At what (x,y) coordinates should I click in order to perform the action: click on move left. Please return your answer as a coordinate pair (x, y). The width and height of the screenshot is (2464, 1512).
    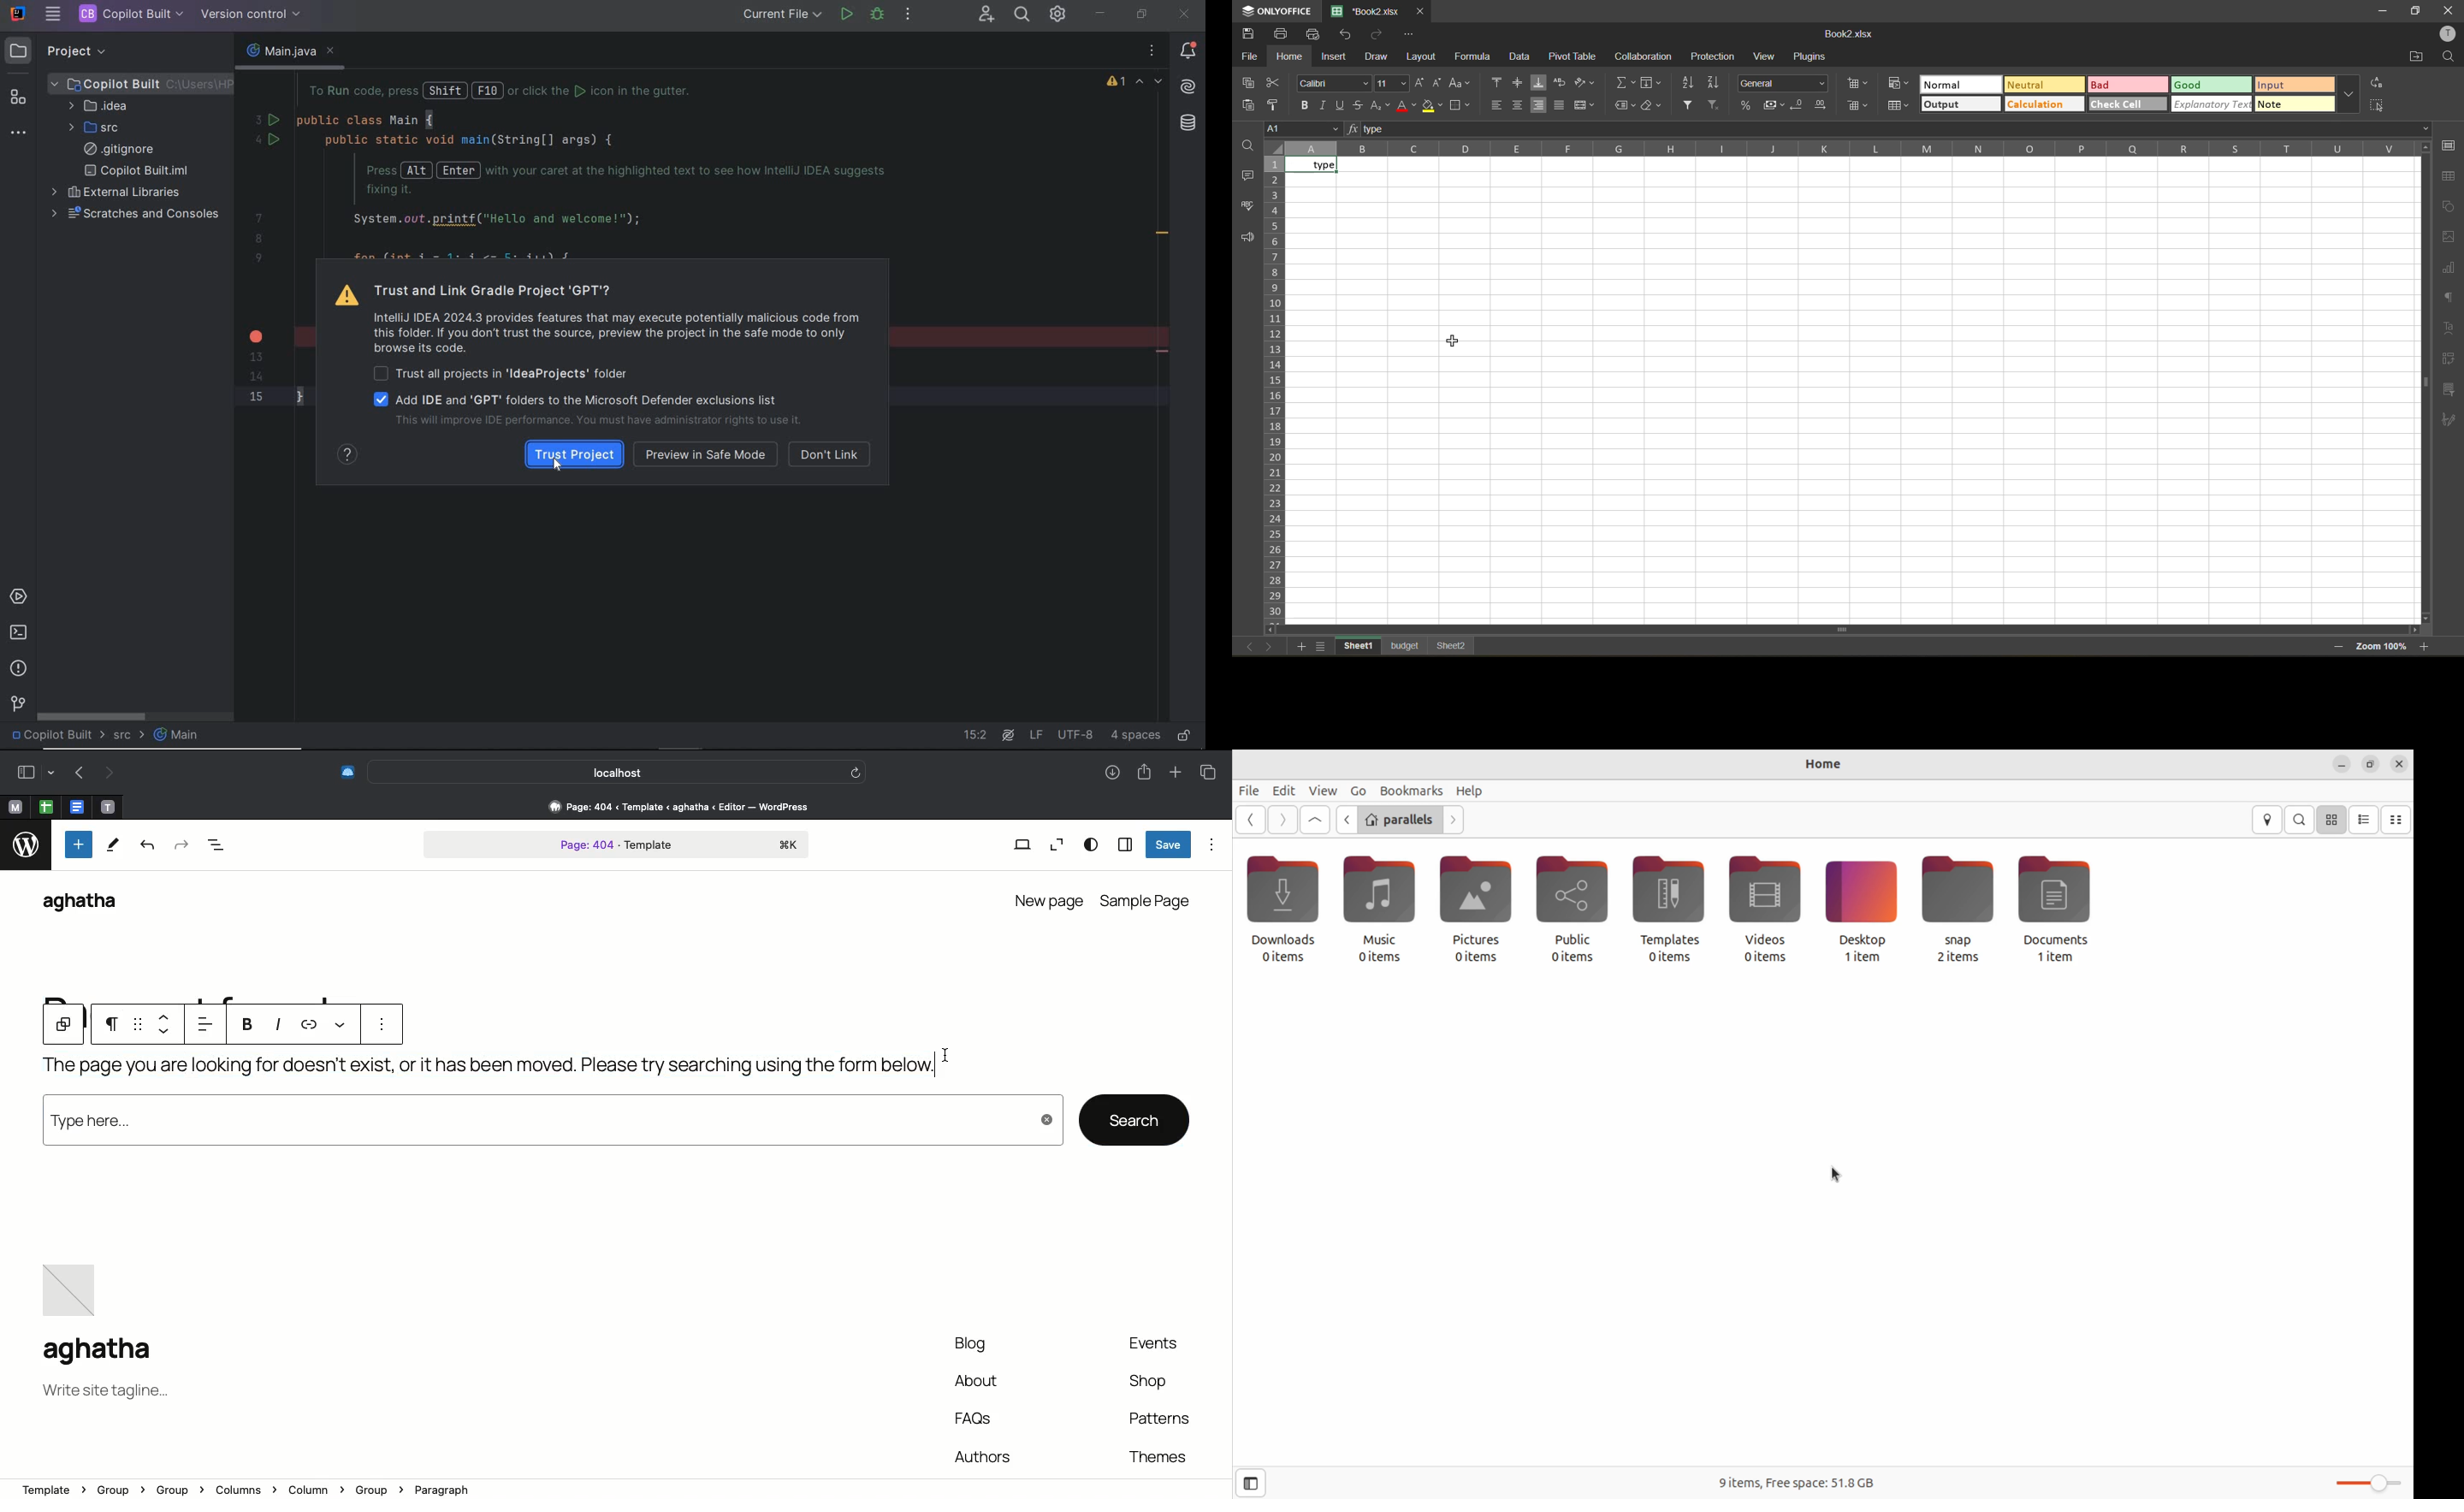
    Looking at the image, I should click on (1273, 630).